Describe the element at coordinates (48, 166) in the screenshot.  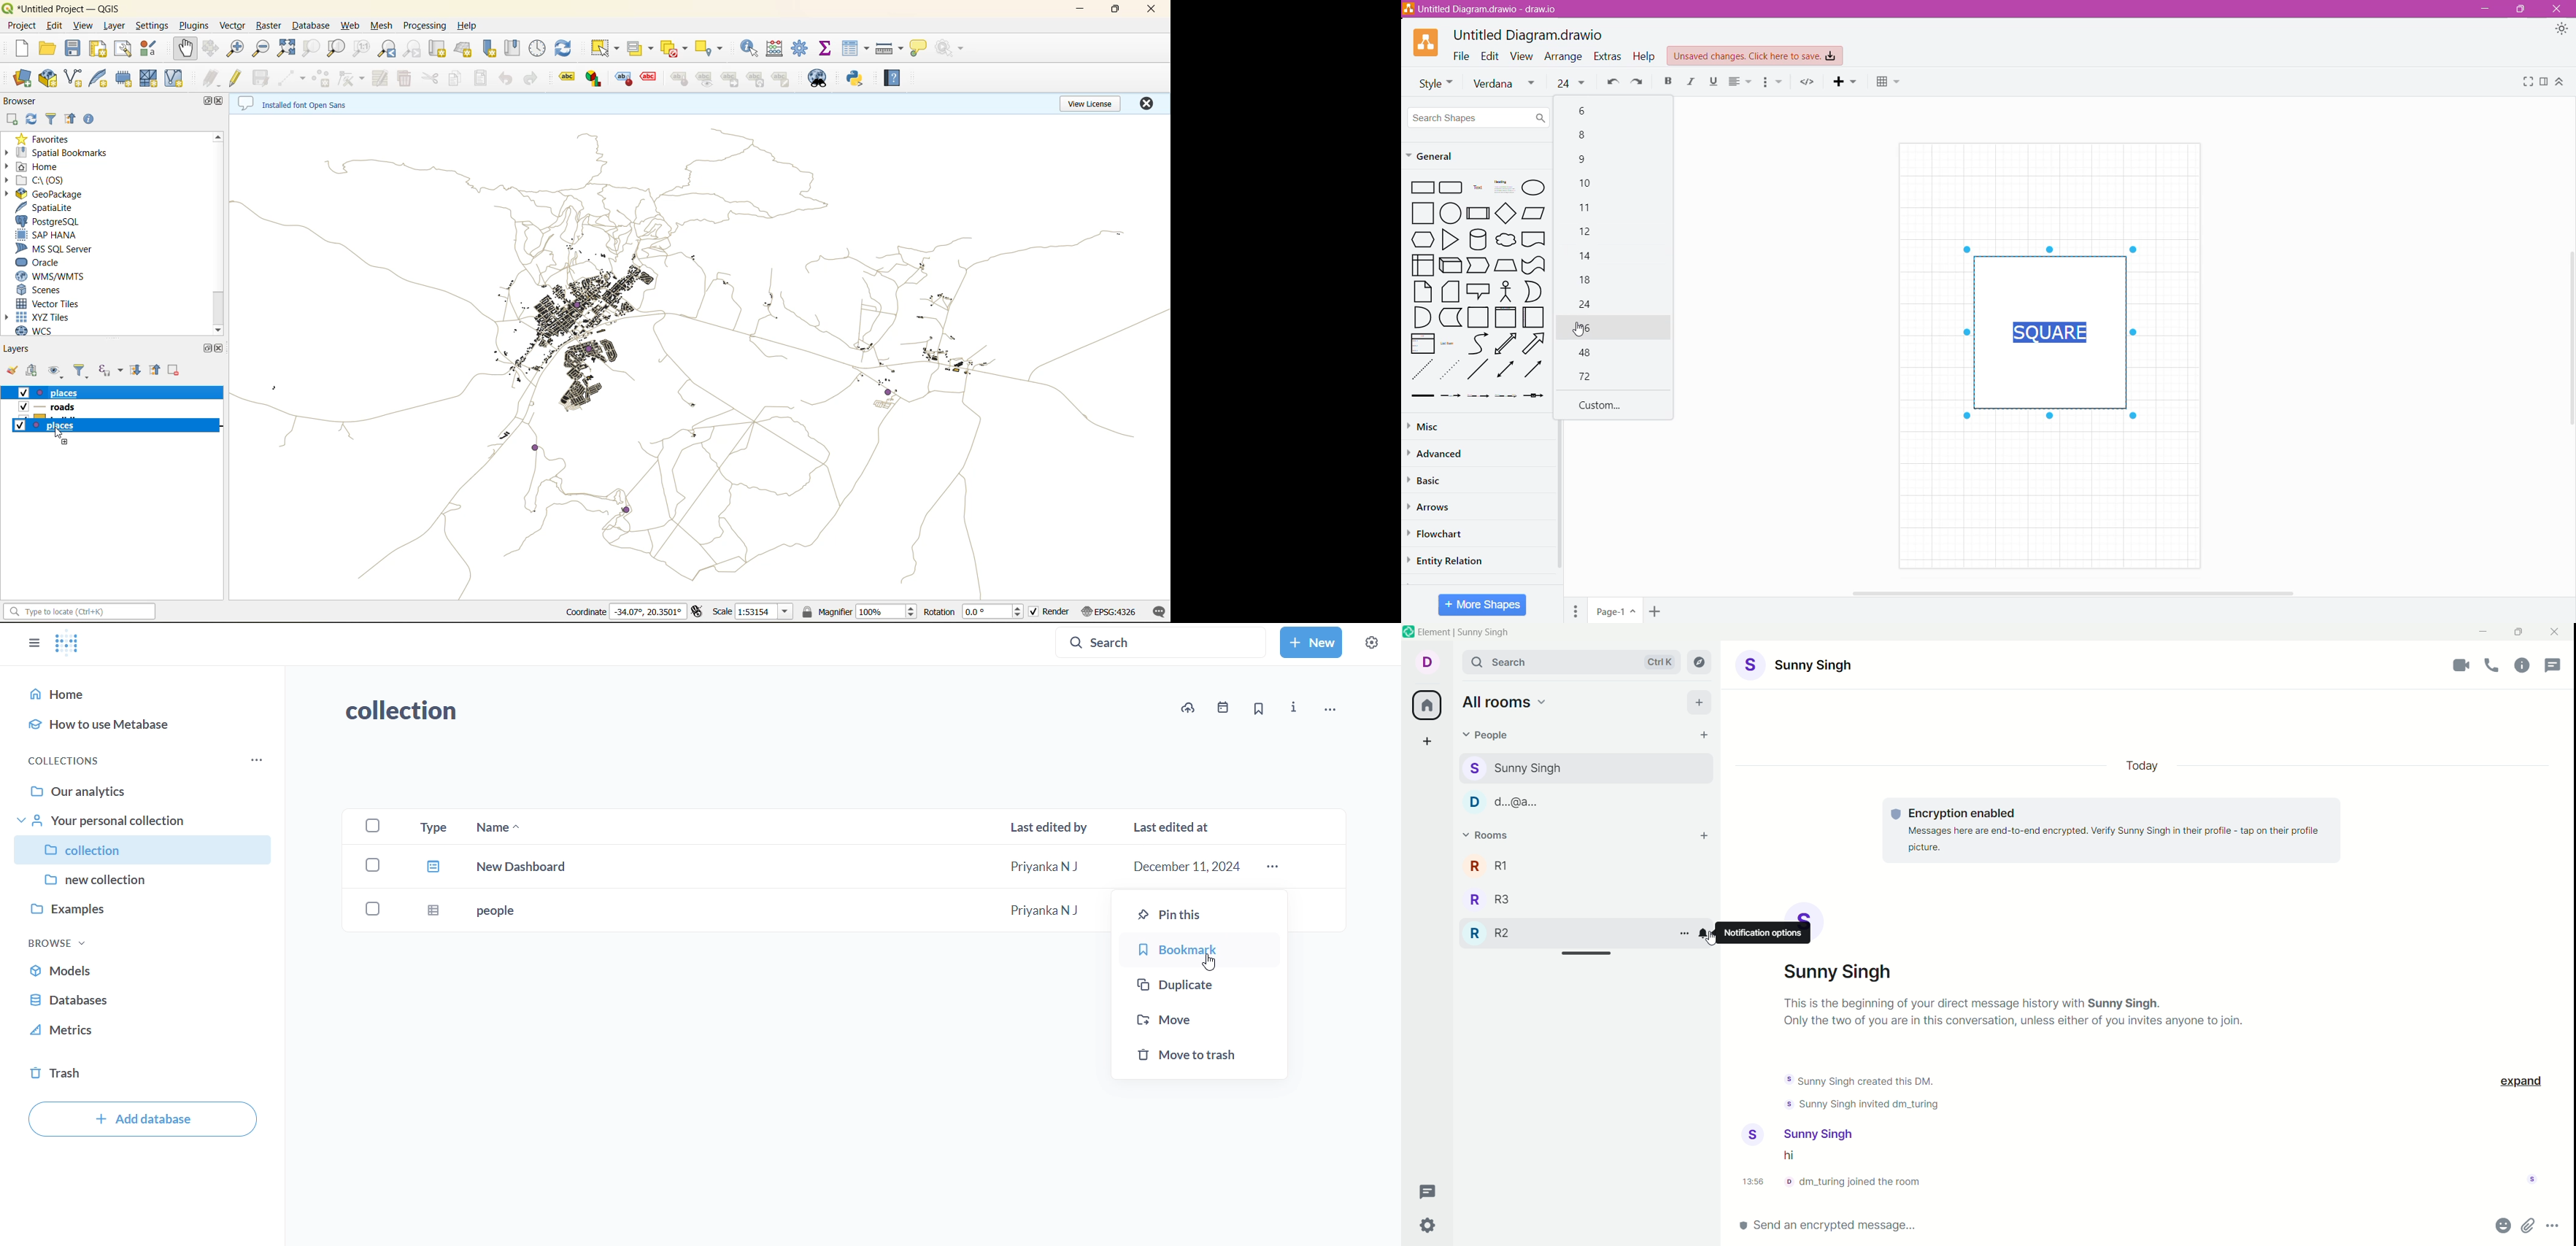
I see `home` at that location.